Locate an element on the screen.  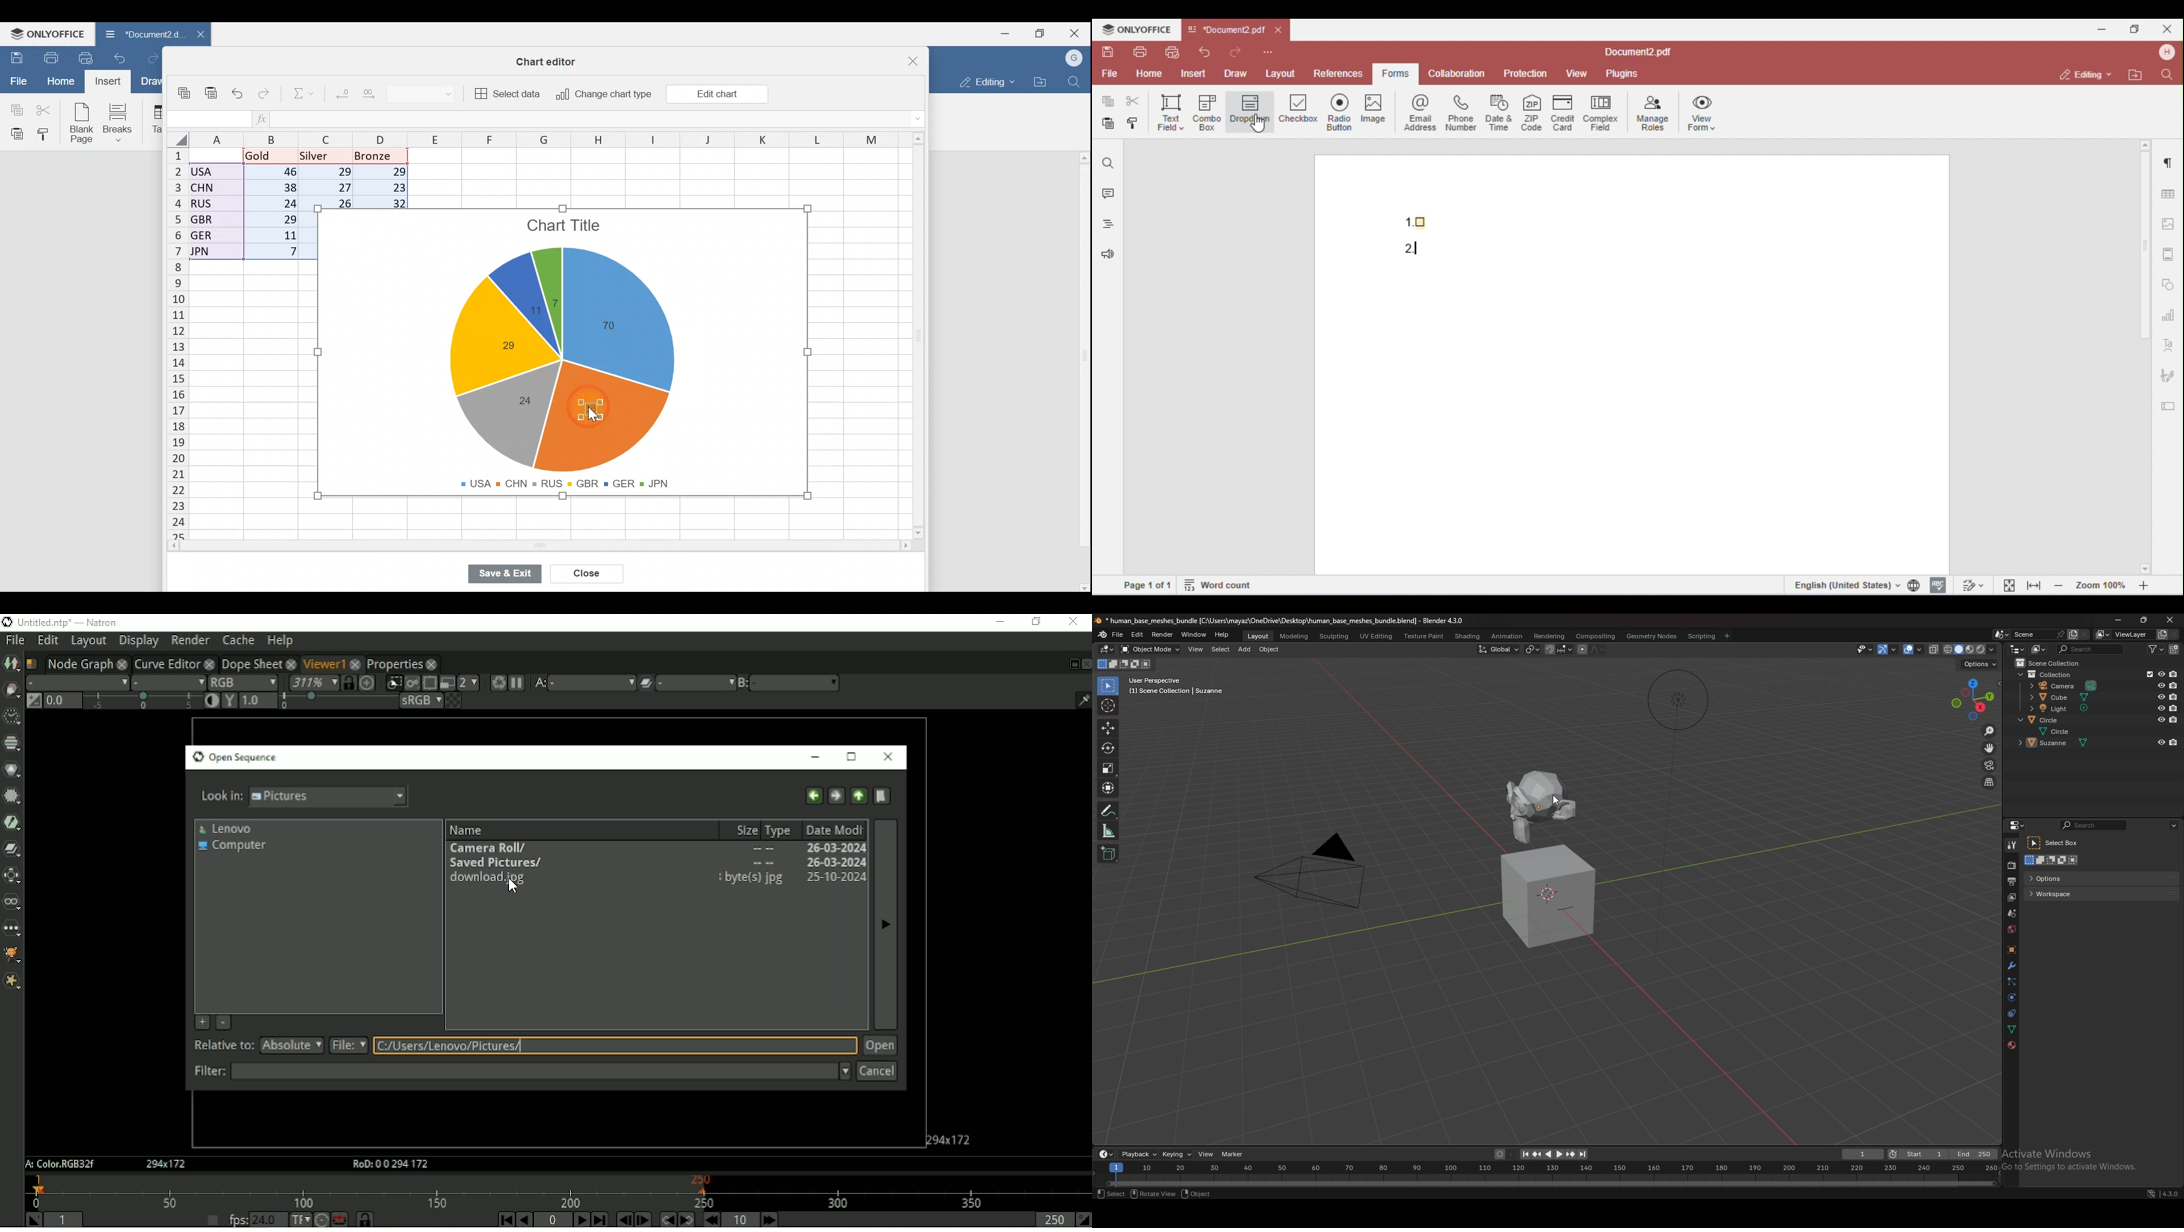
Open file location is located at coordinates (1040, 82).